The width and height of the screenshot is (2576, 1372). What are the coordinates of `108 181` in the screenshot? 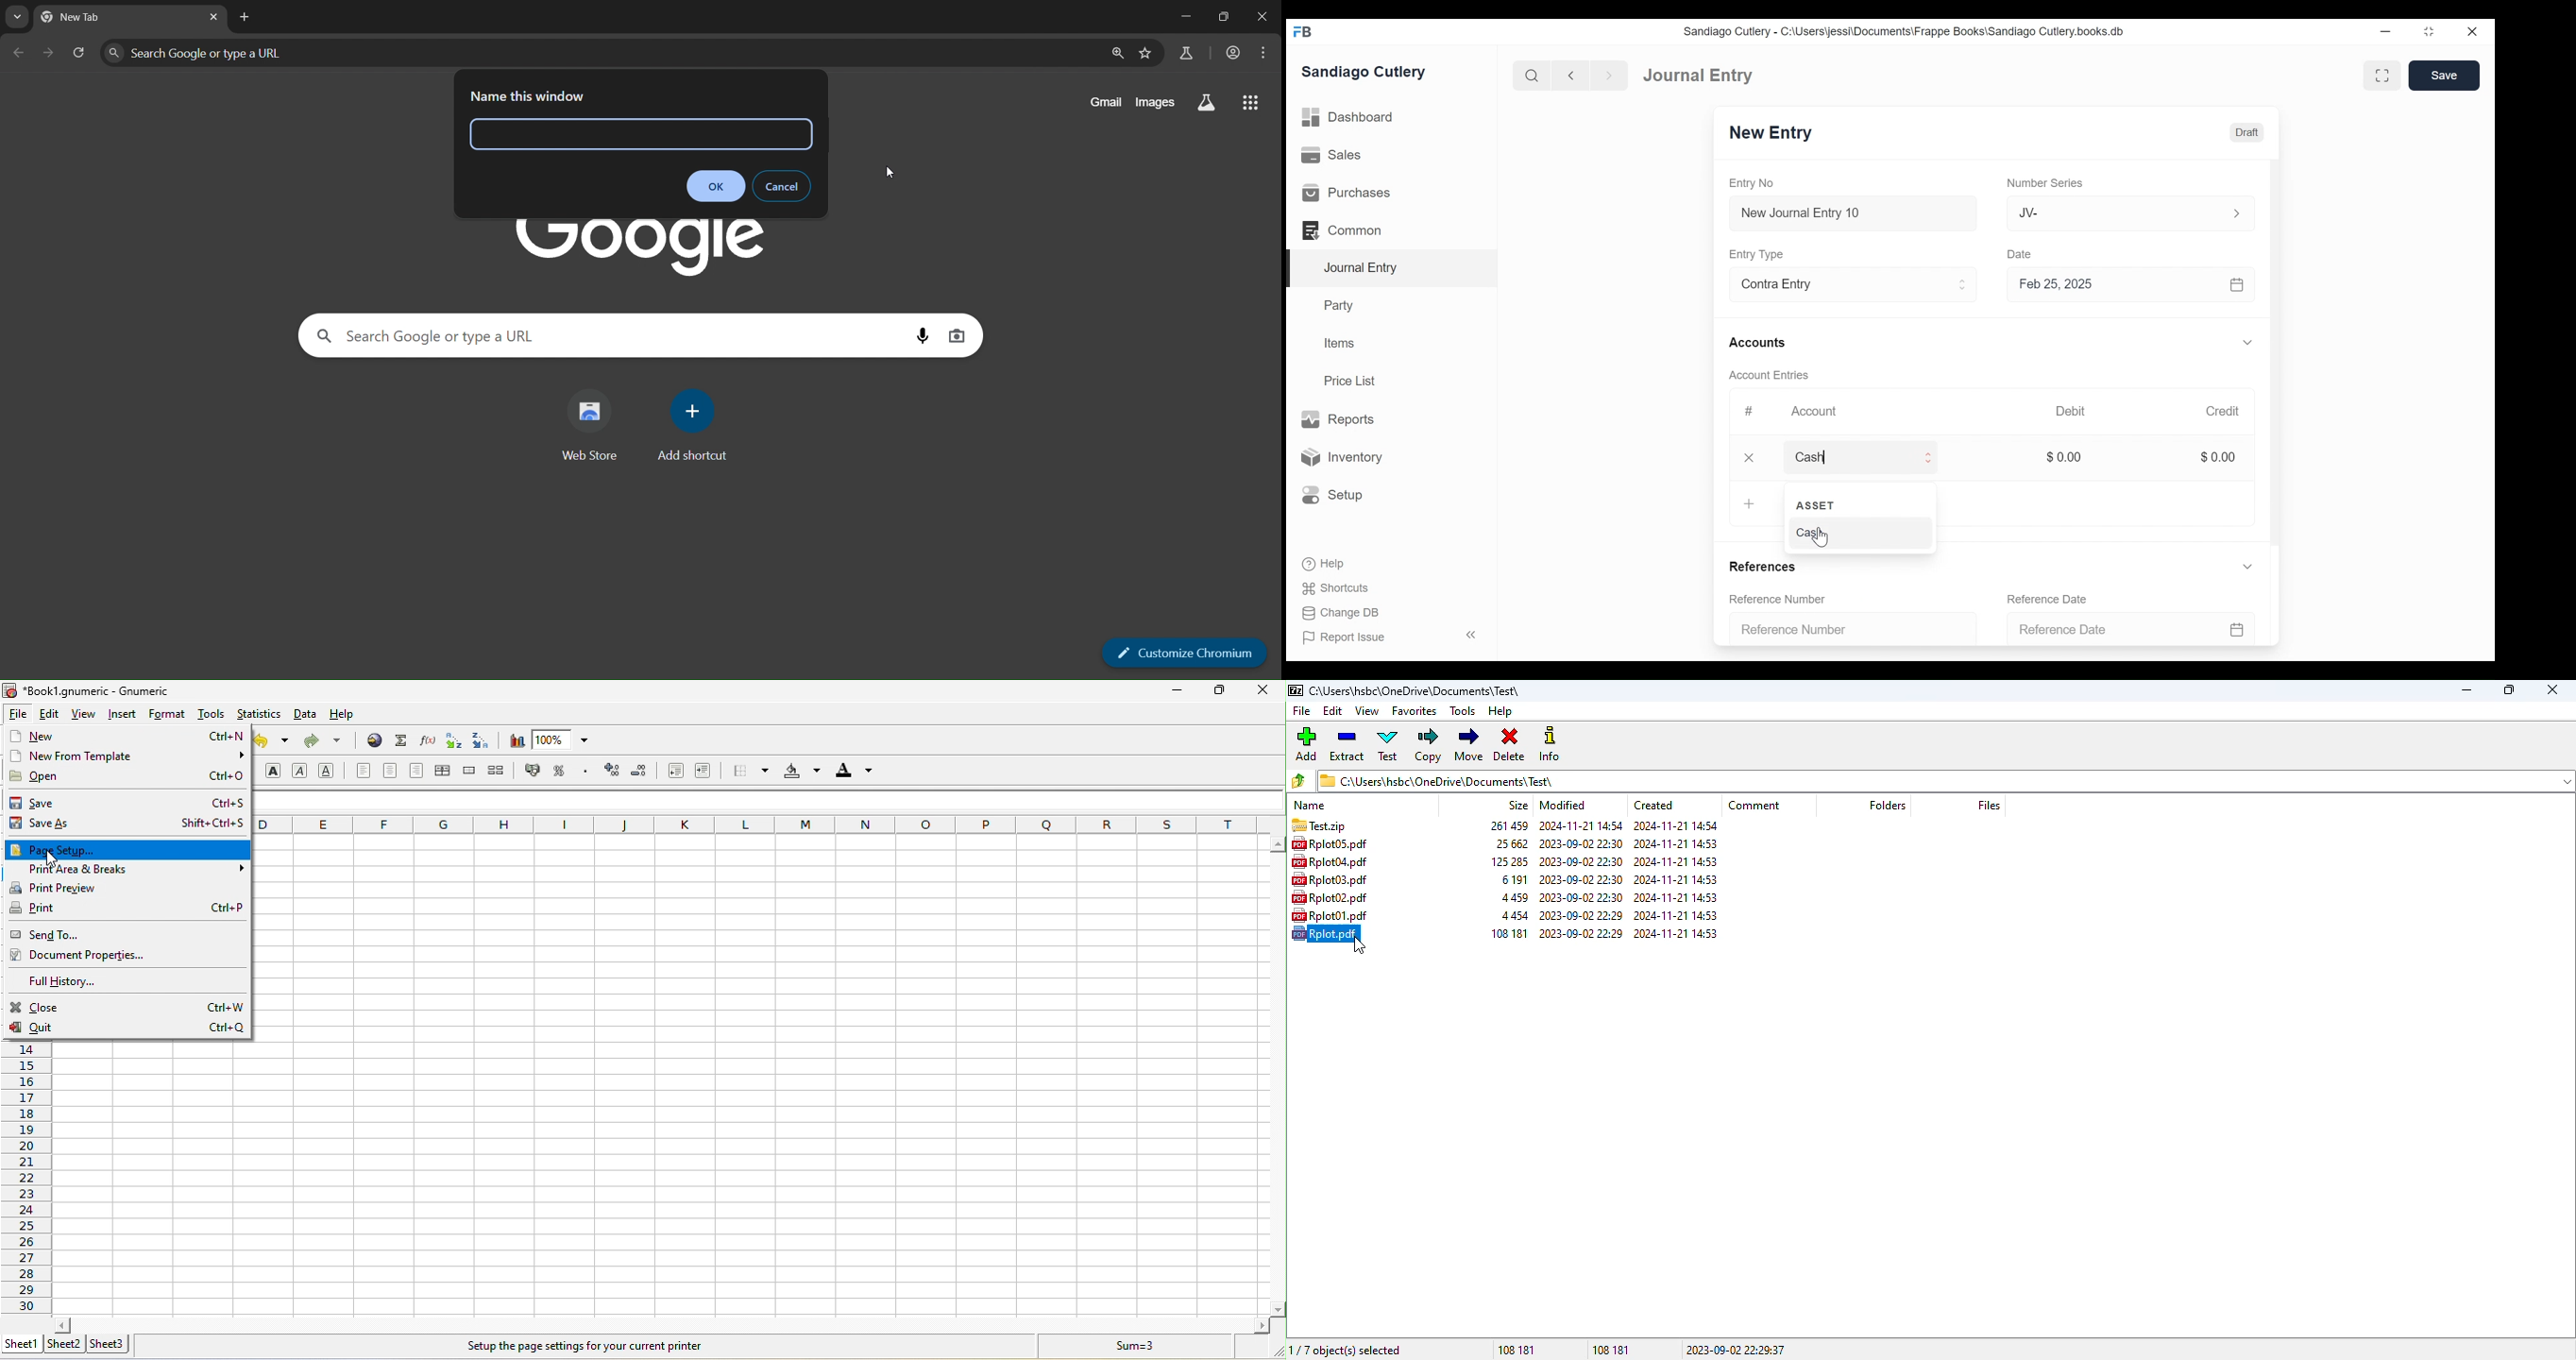 It's located at (1518, 1348).